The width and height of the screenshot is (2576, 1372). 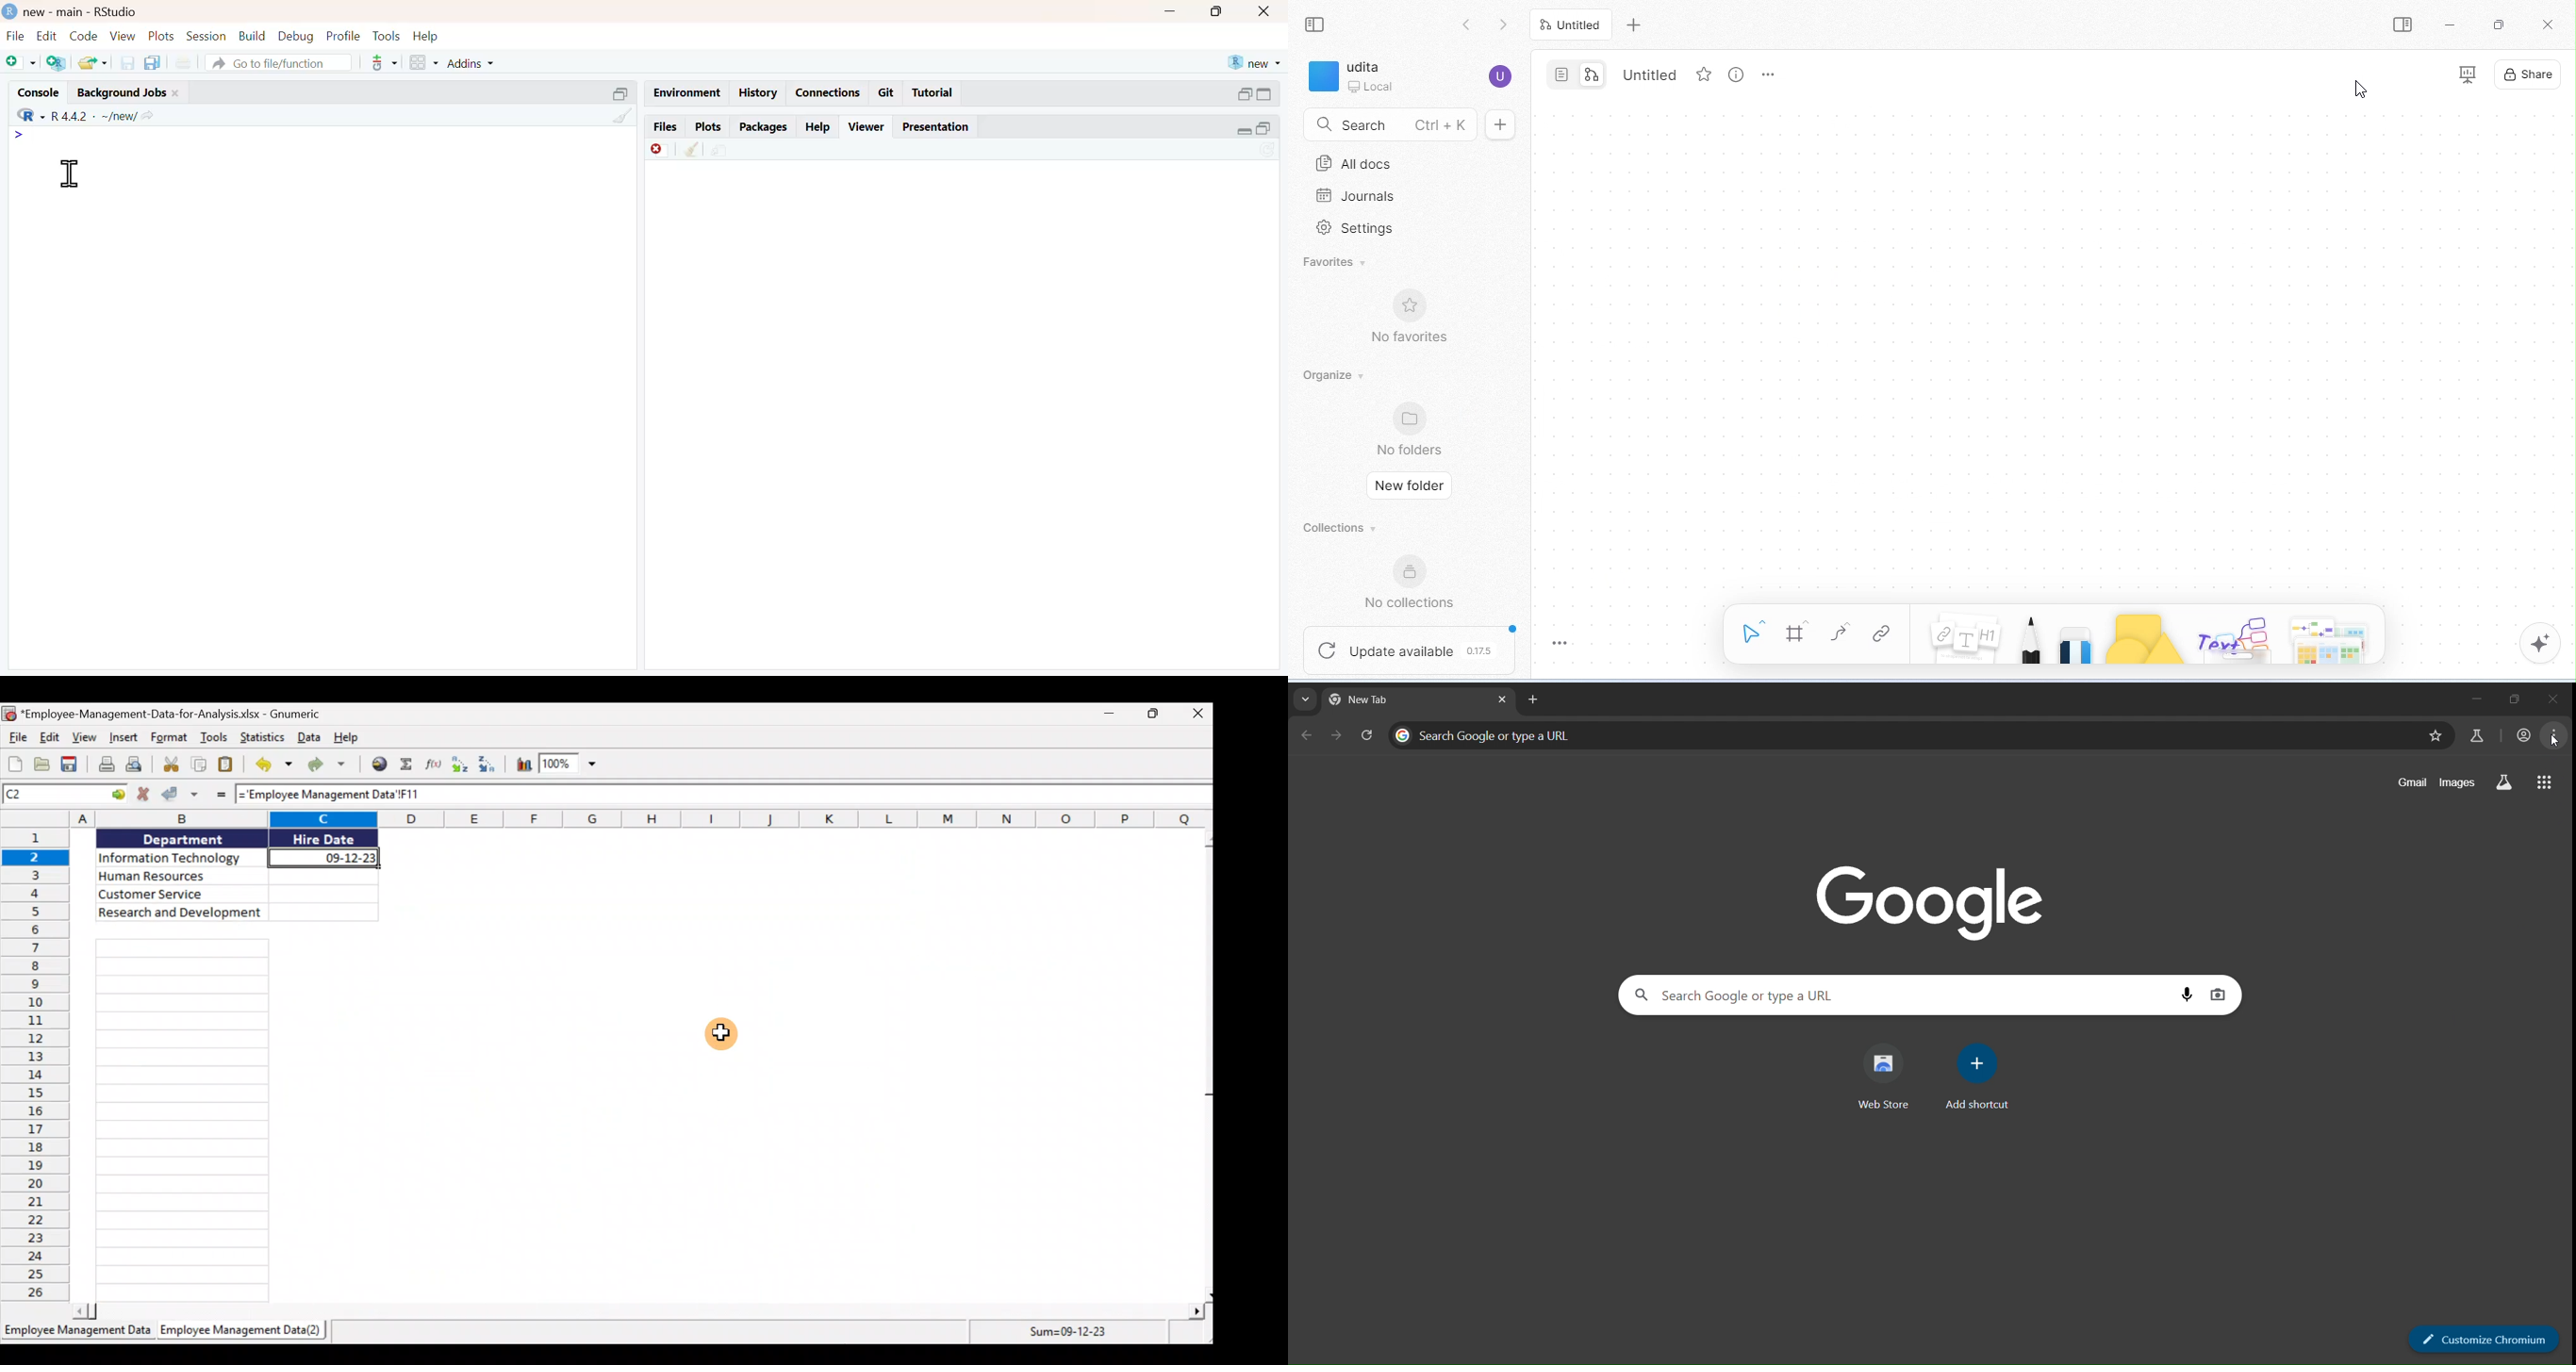 What do you see at coordinates (425, 63) in the screenshot?
I see `workspace panes` at bounding box center [425, 63].